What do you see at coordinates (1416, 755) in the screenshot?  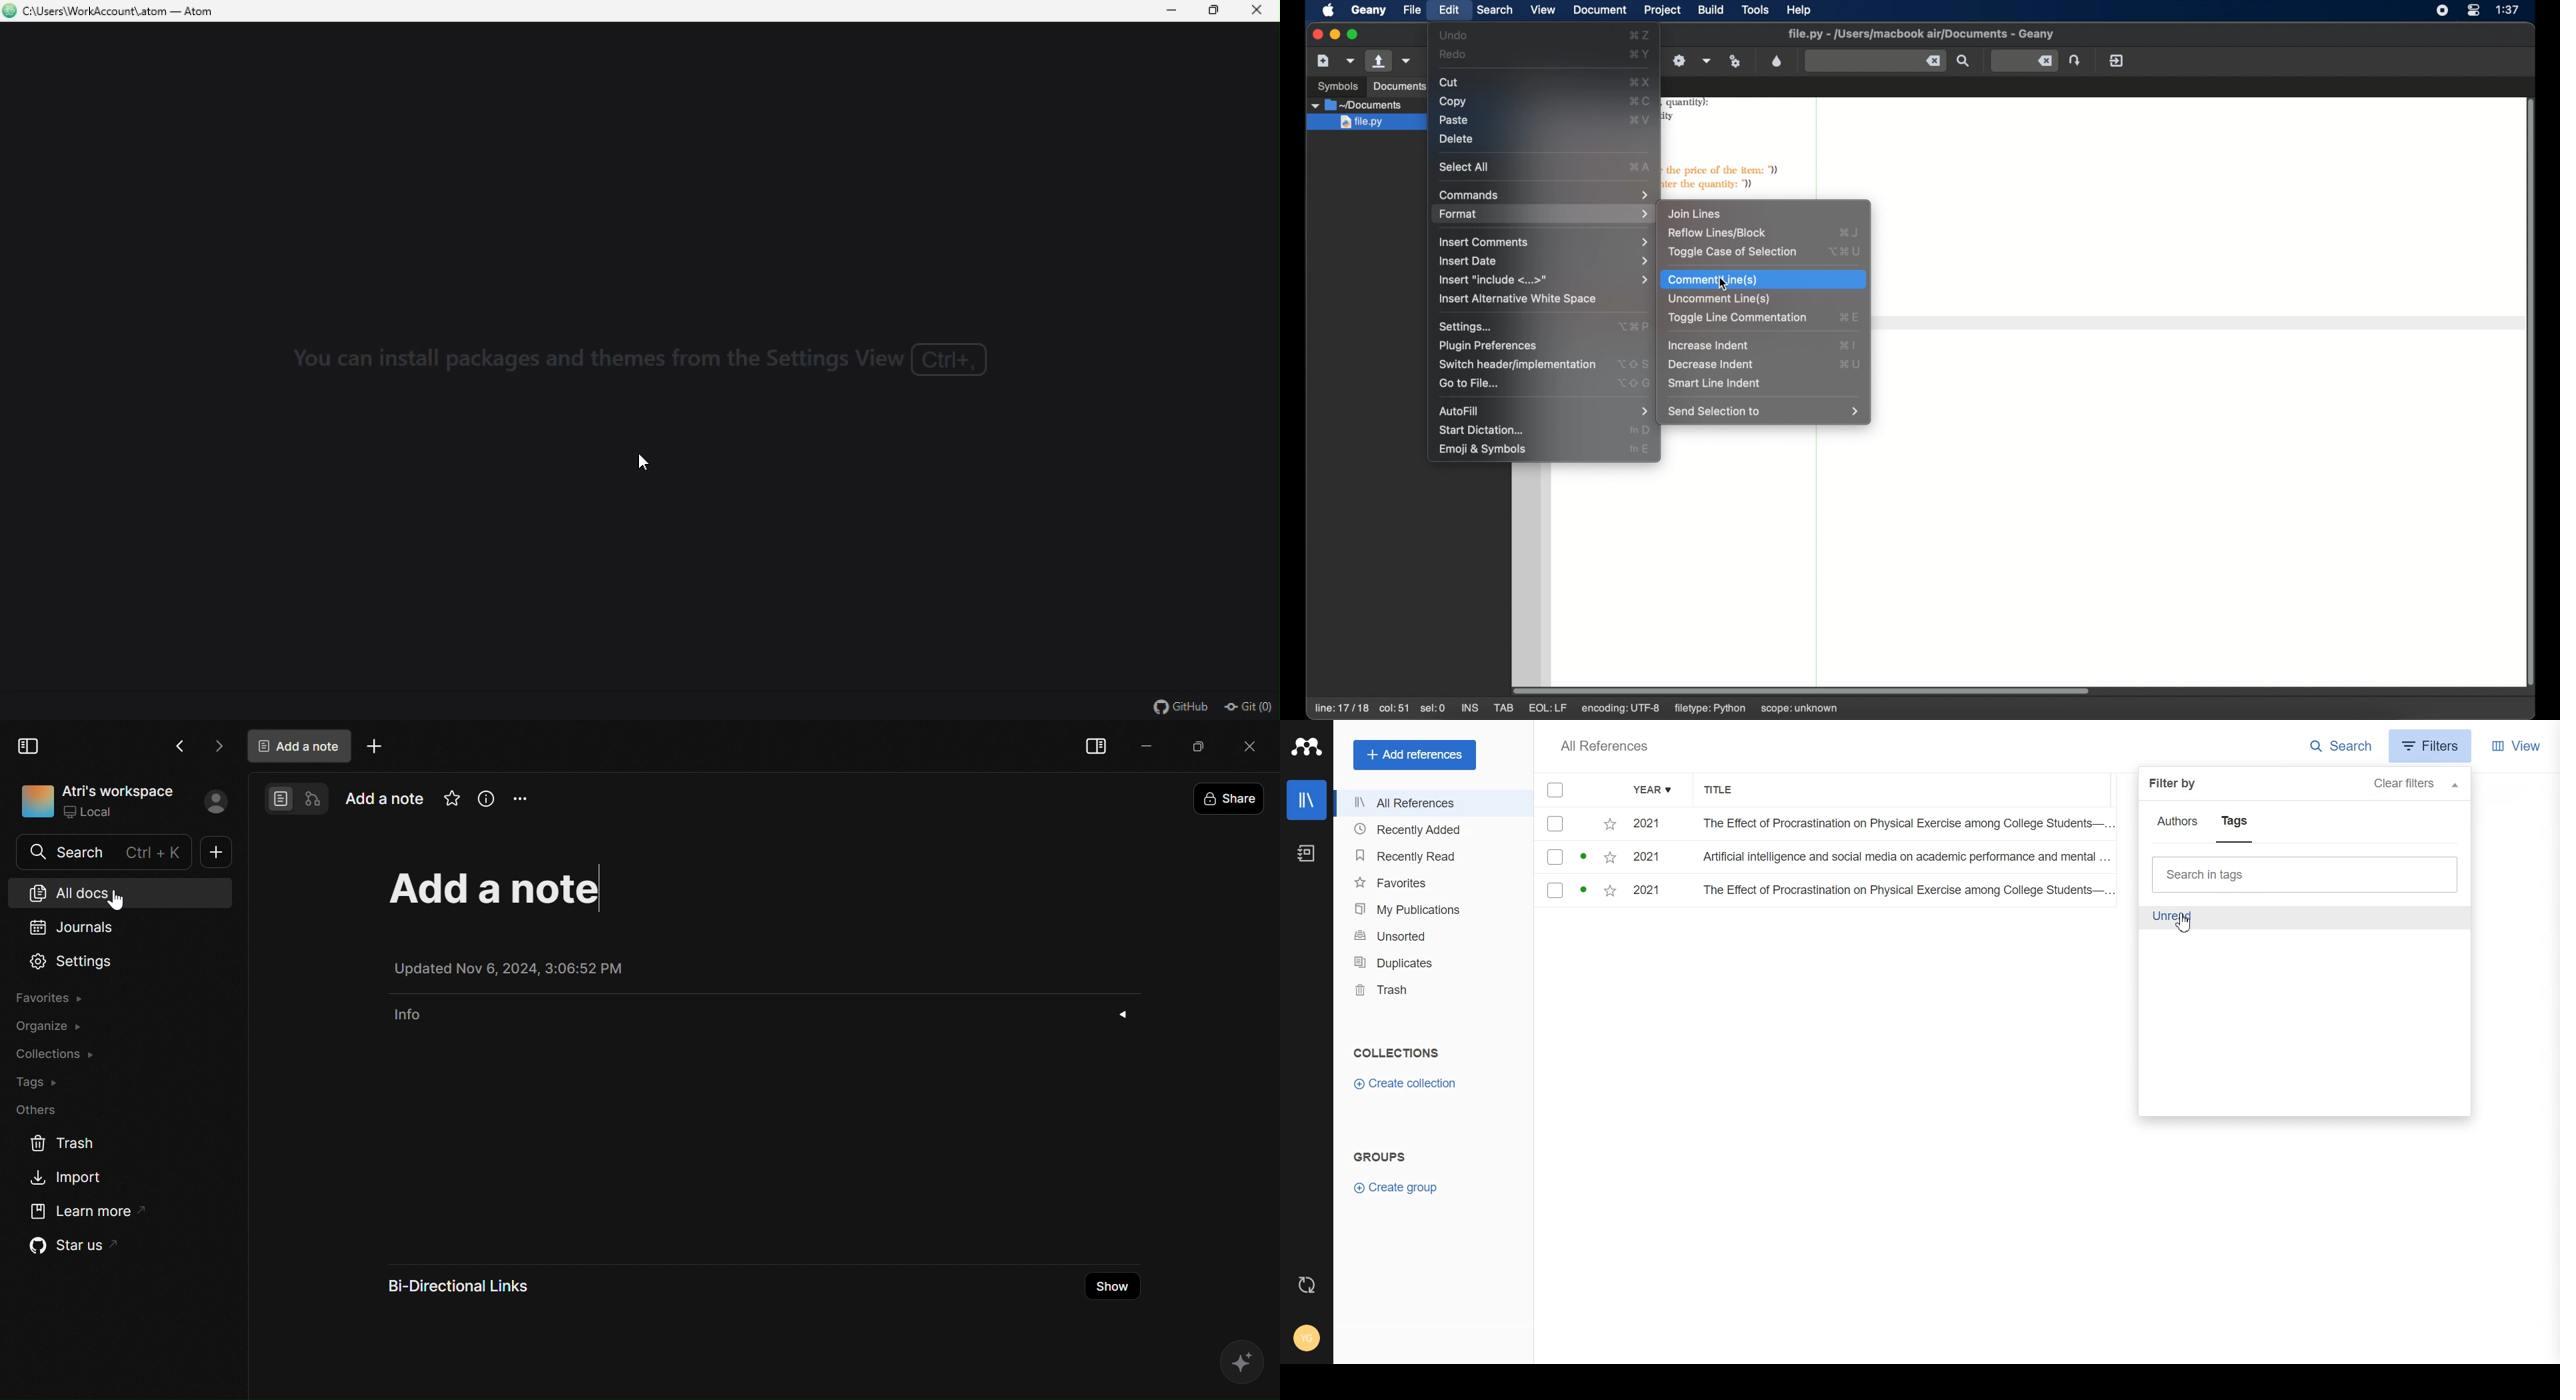 I see `Add references` at bounding box center [1416, 755].